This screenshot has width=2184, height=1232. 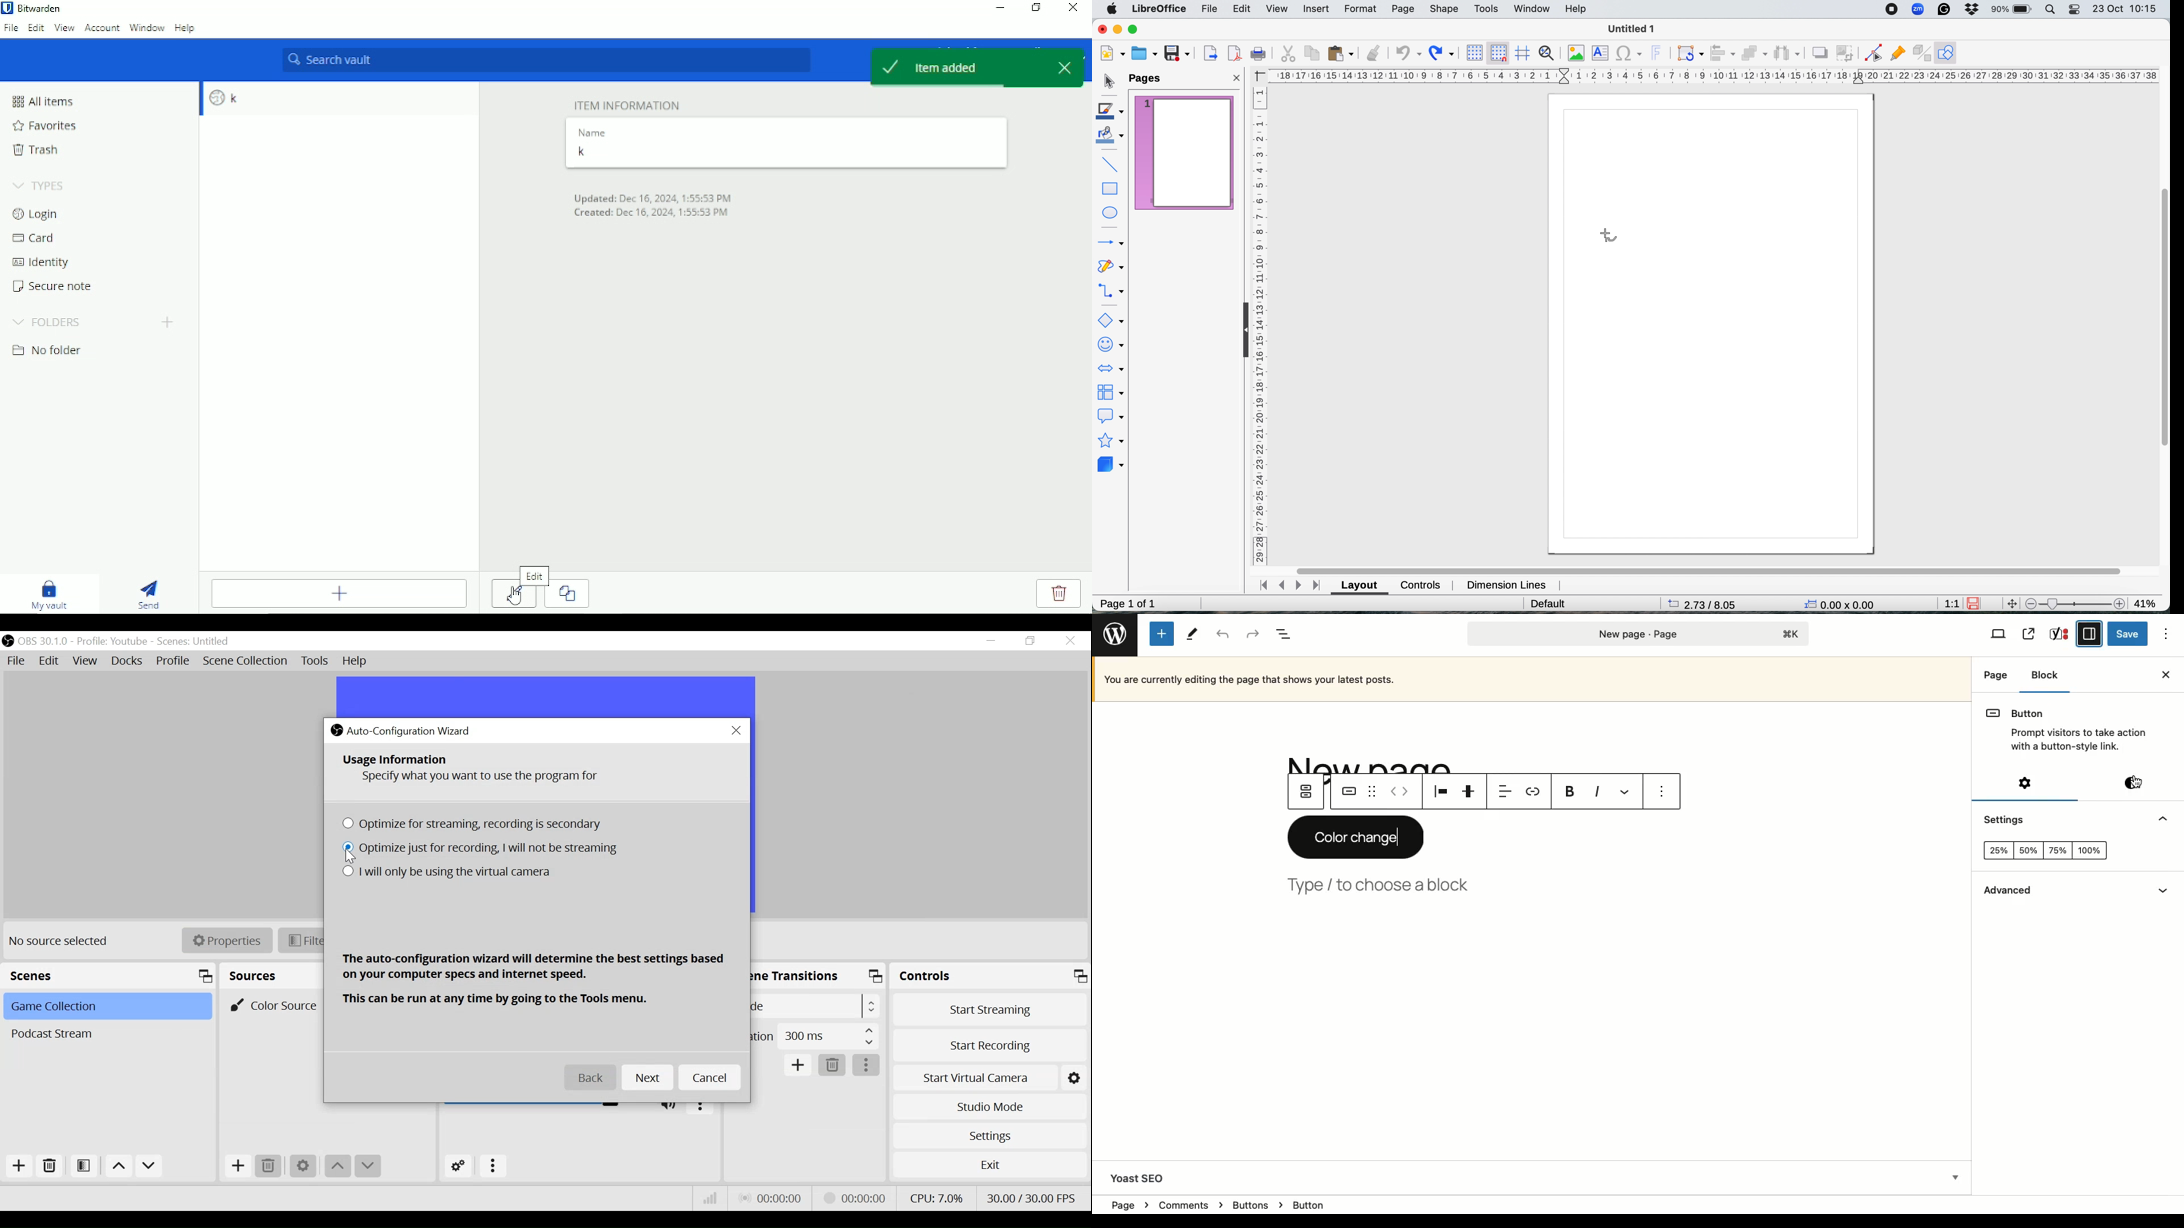 What do you see at coordinates (1921, 52) in the screenshot?
I see `toggle extrusions` at bounding box center [1921, 52].